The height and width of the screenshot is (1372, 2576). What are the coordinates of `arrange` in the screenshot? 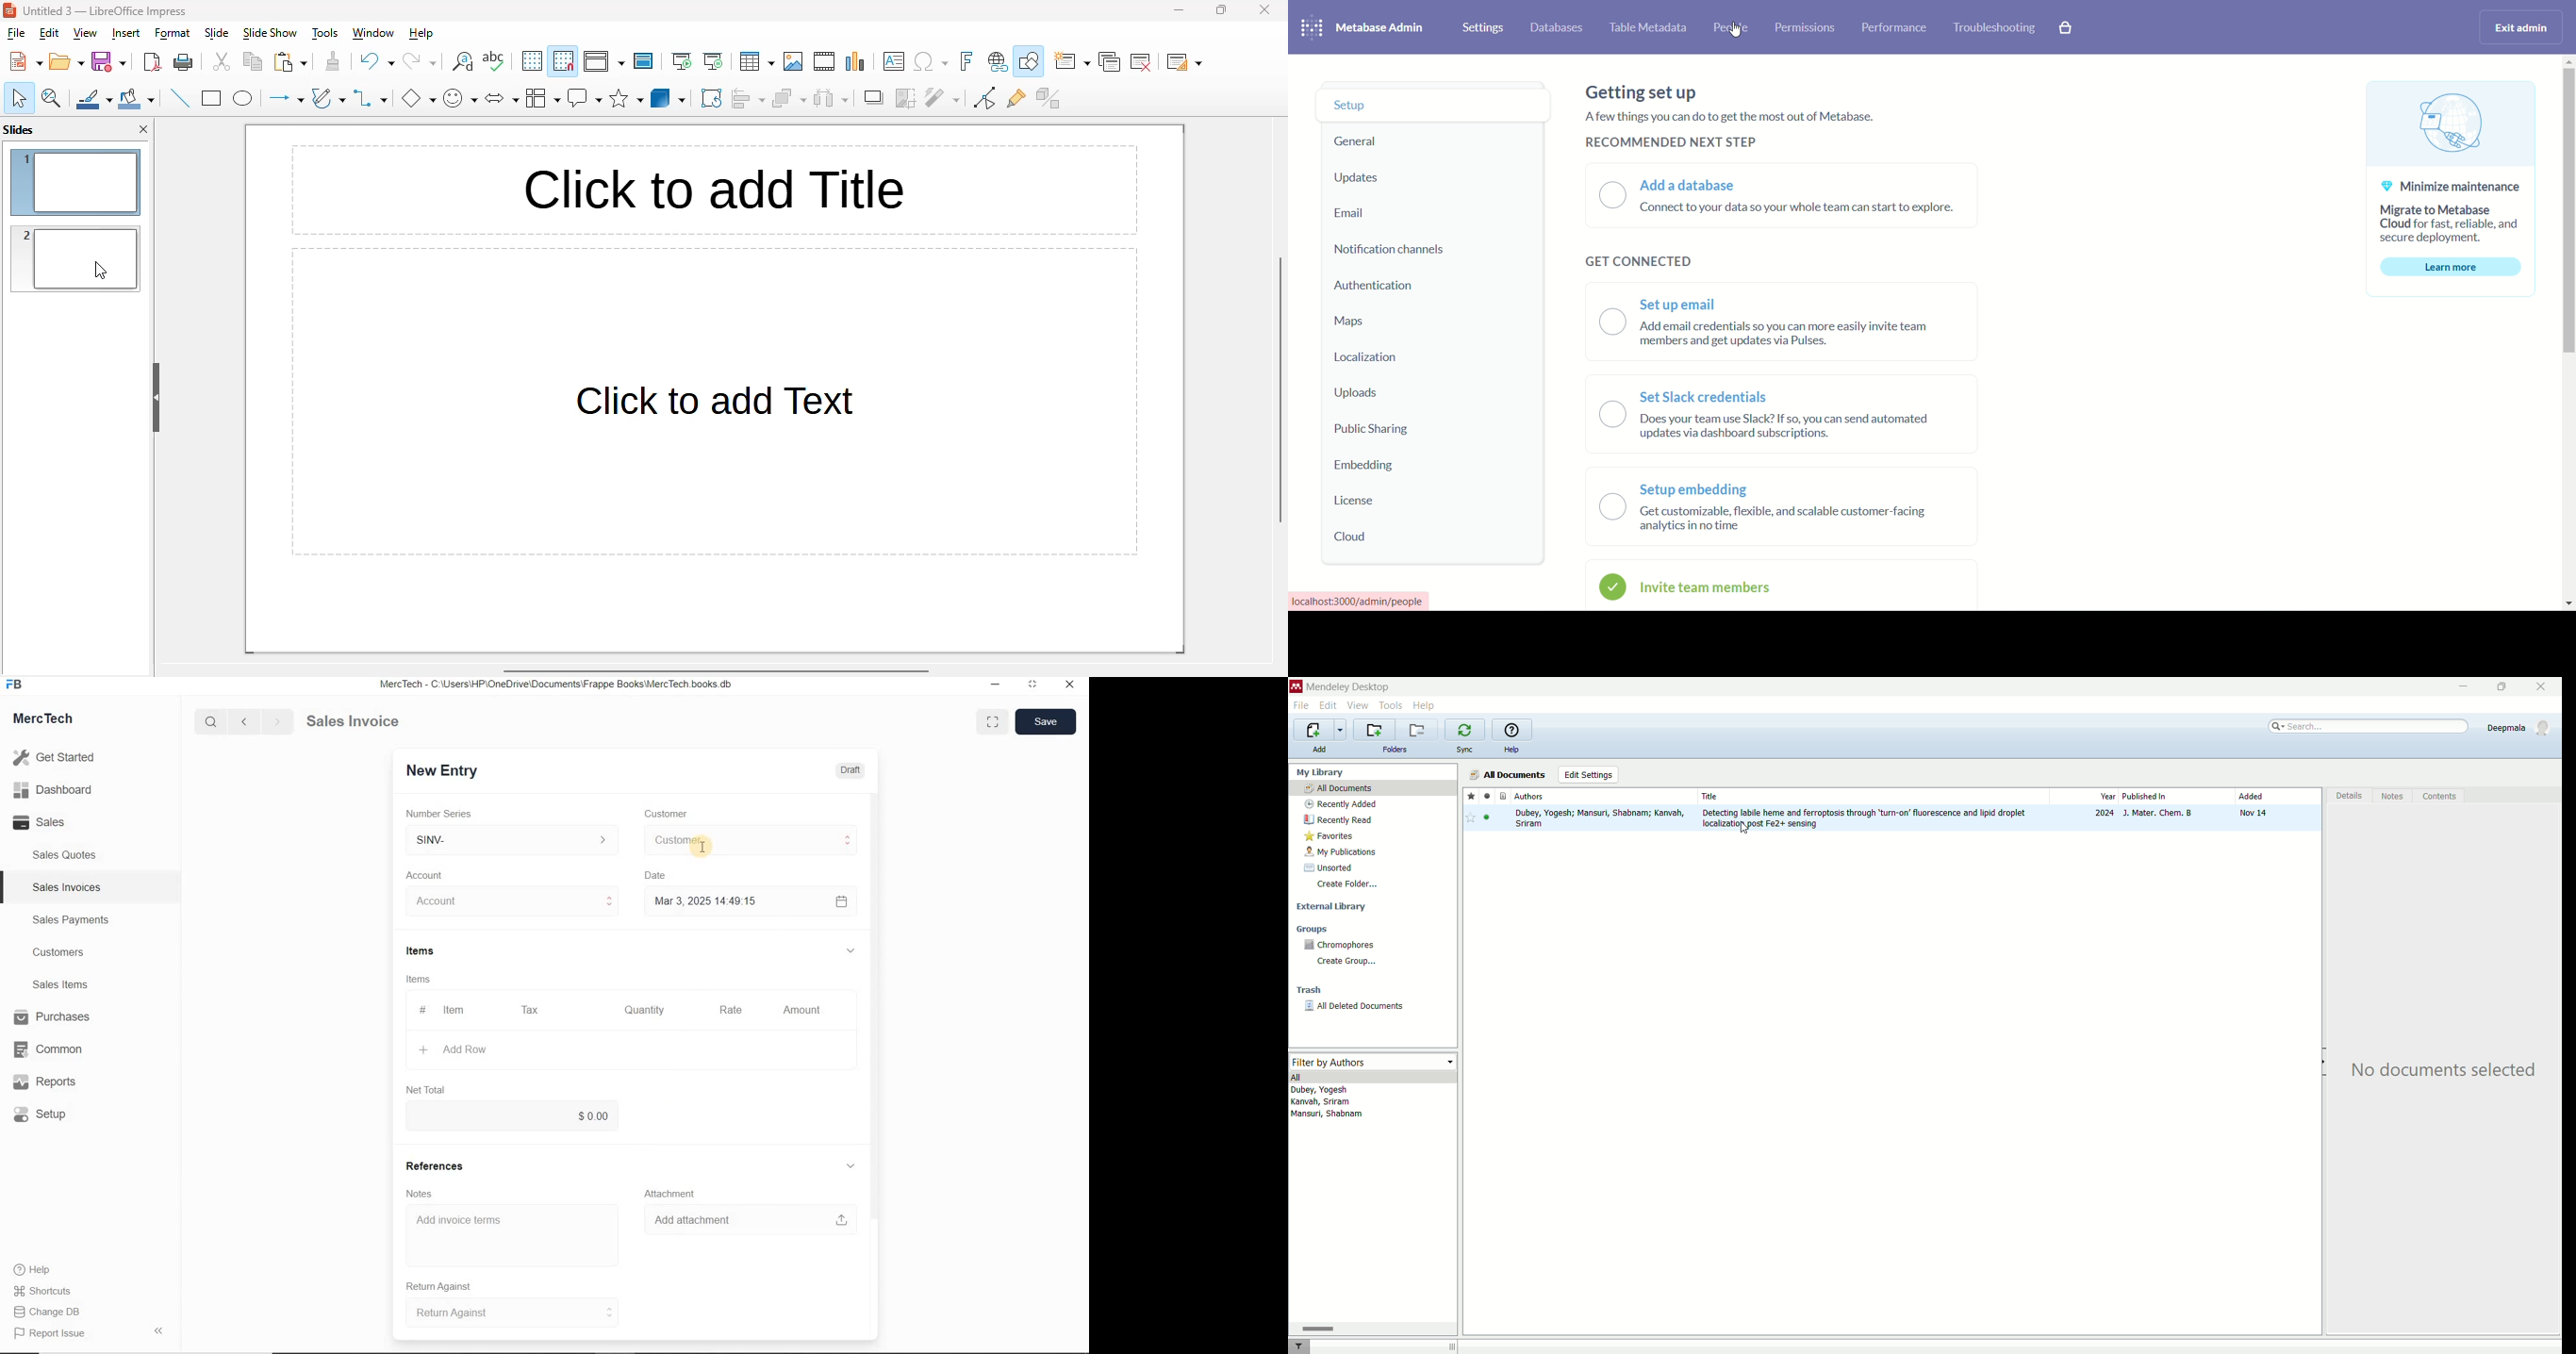 It's located at (790, 98).